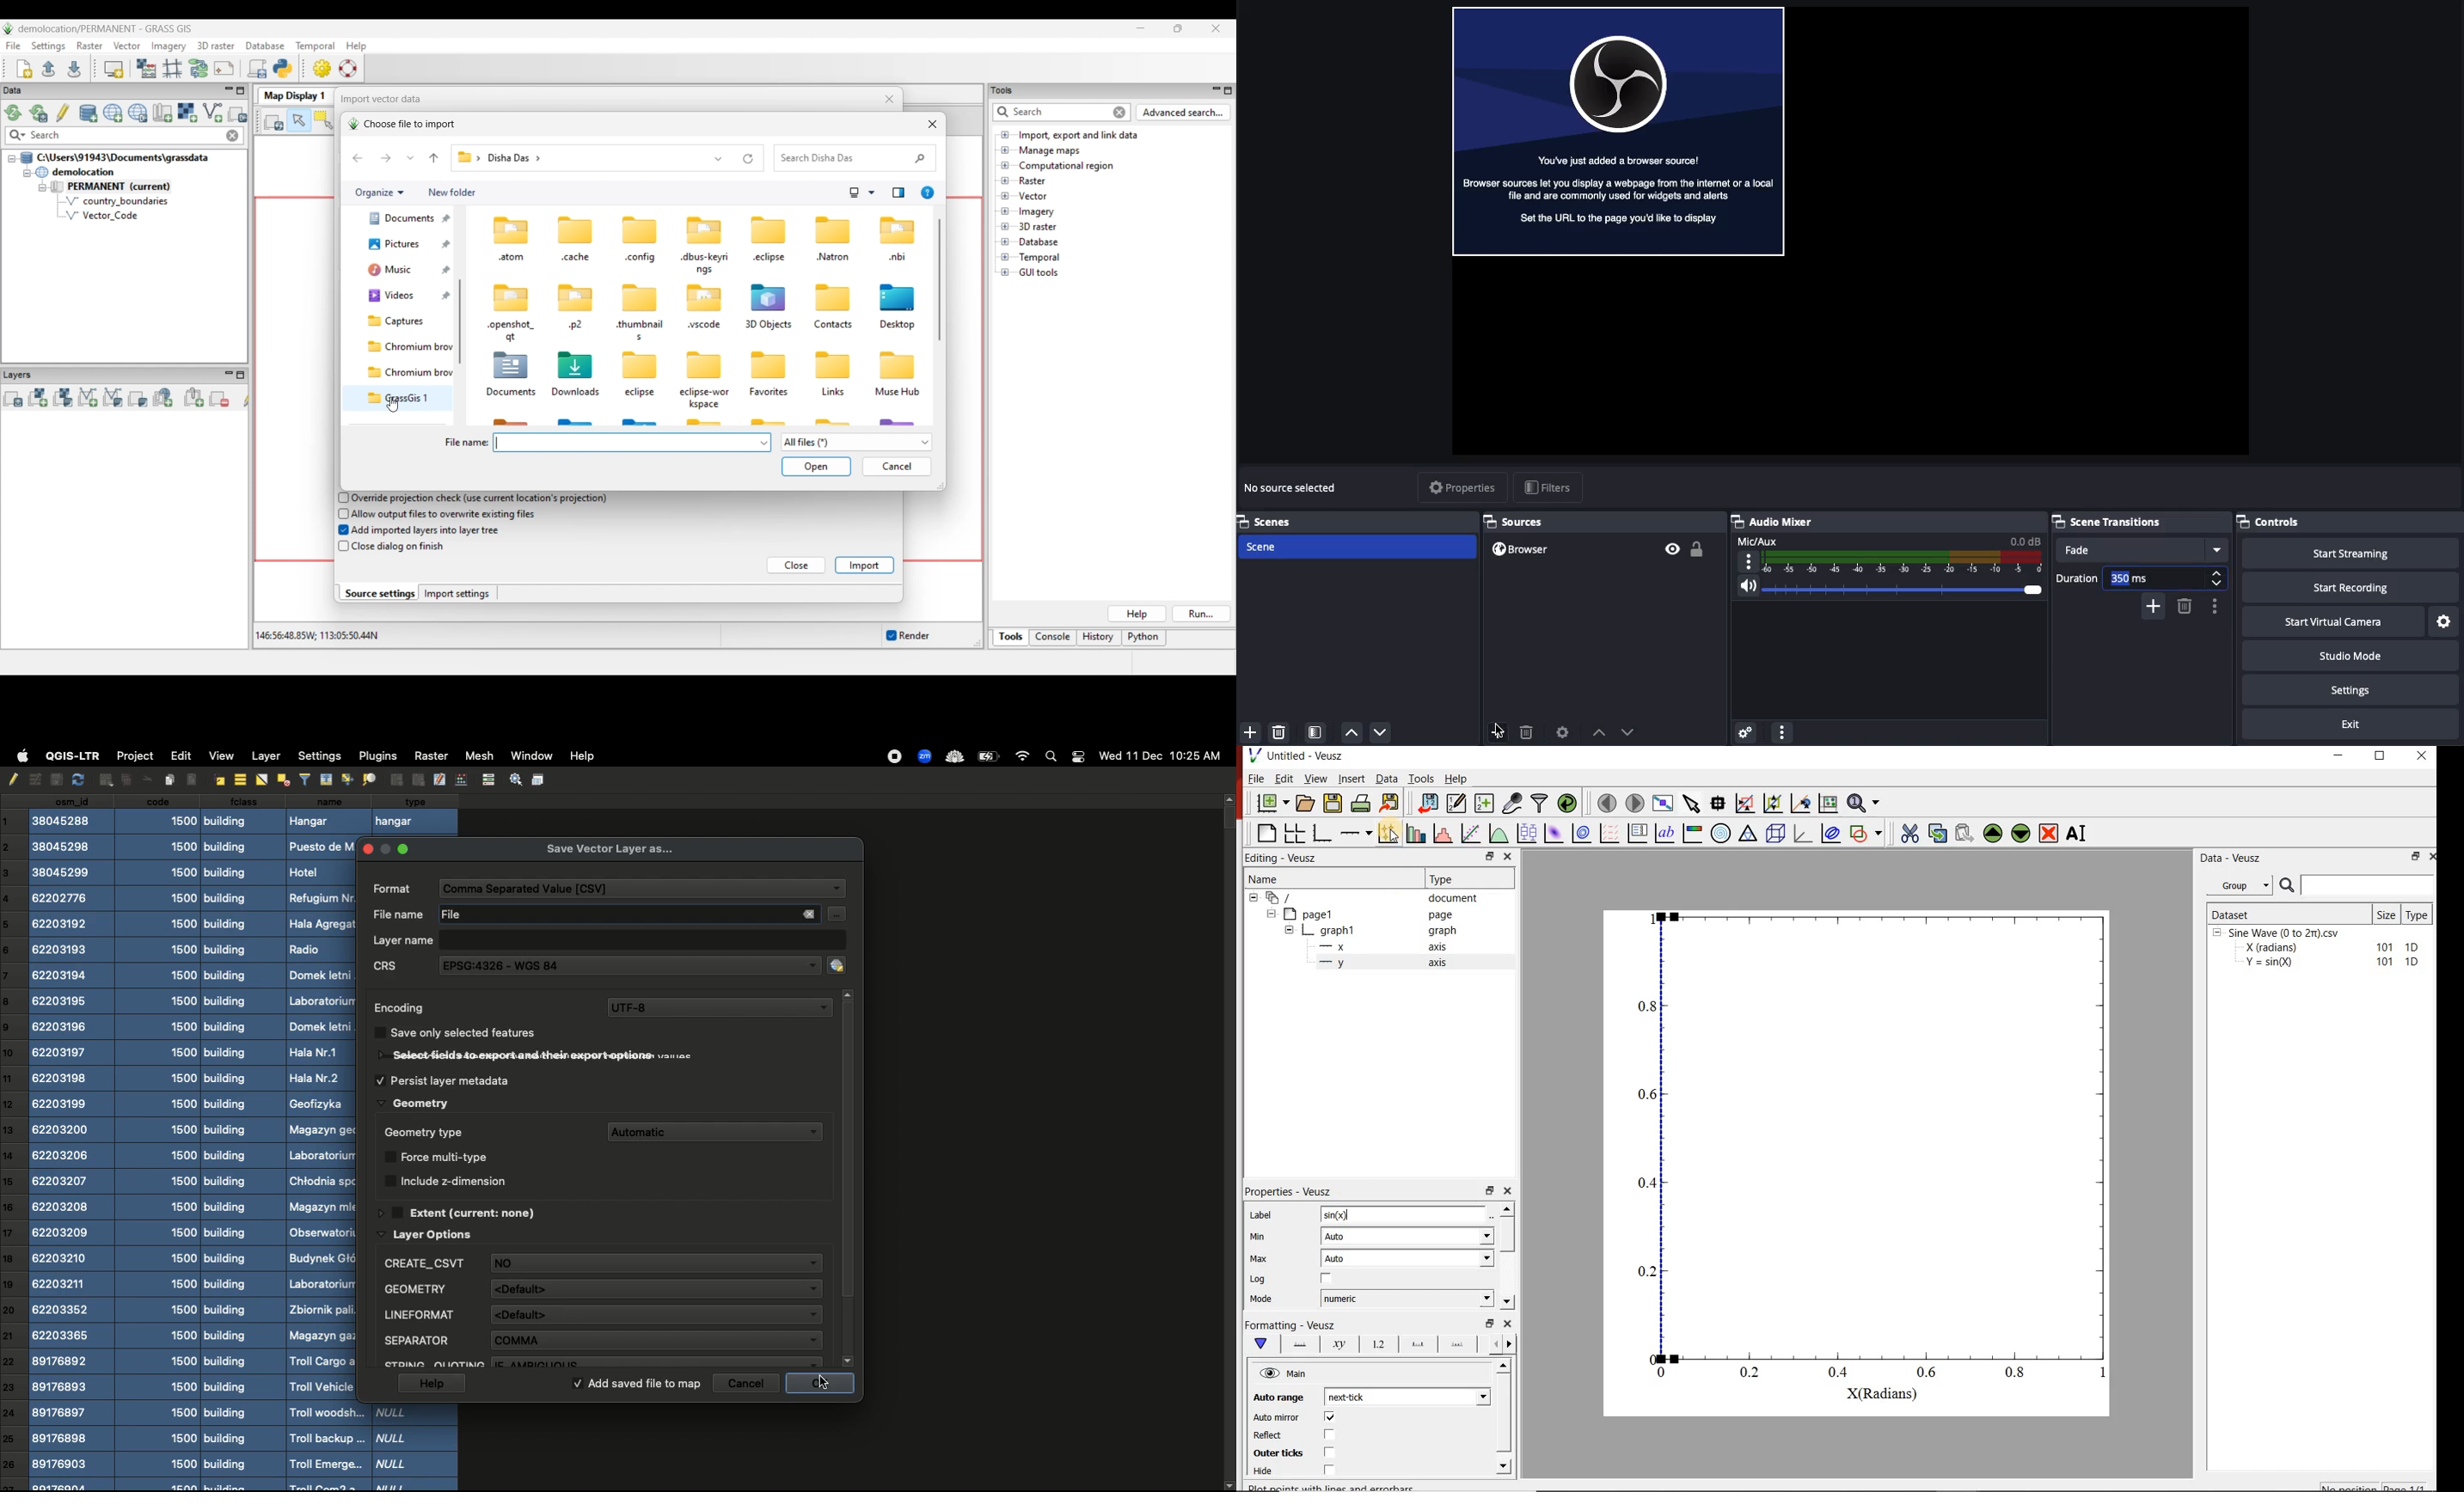  I want to click on Identifier, so click(604, 1339).